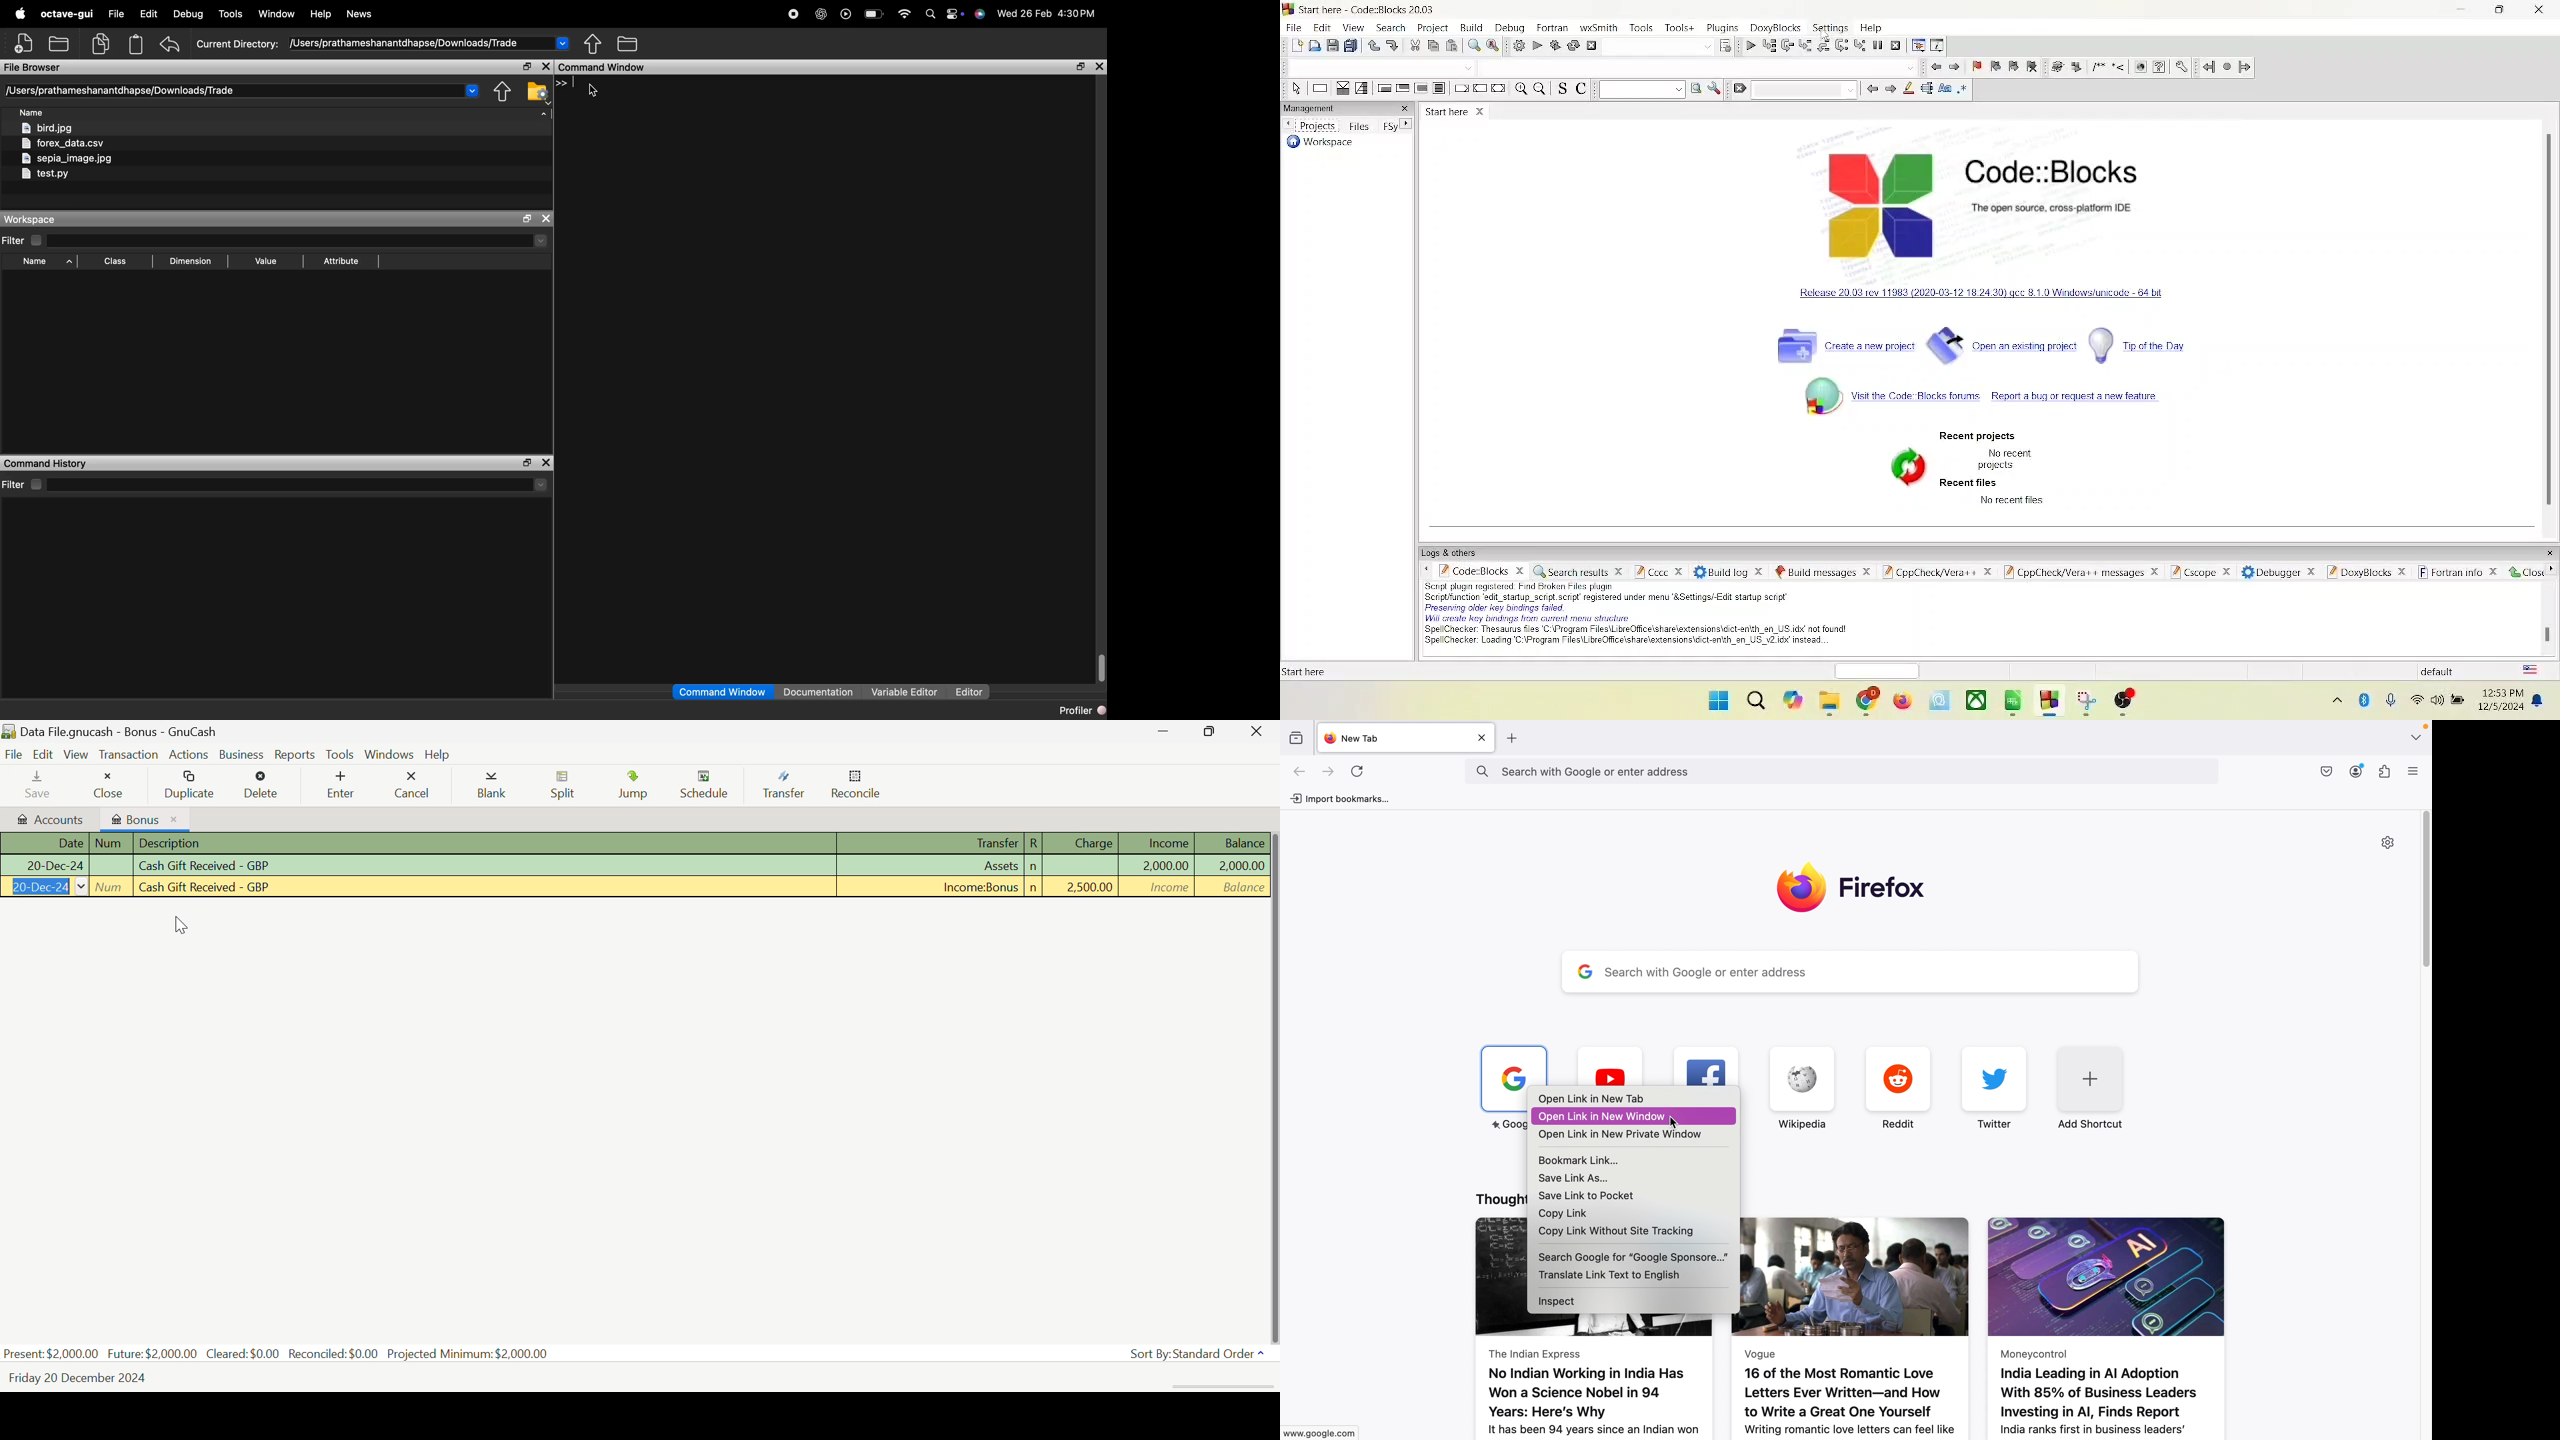  What do you see at coordinates (1728, 570) in the screenshot?
I see `build log` at bounding box center [1728, 570].